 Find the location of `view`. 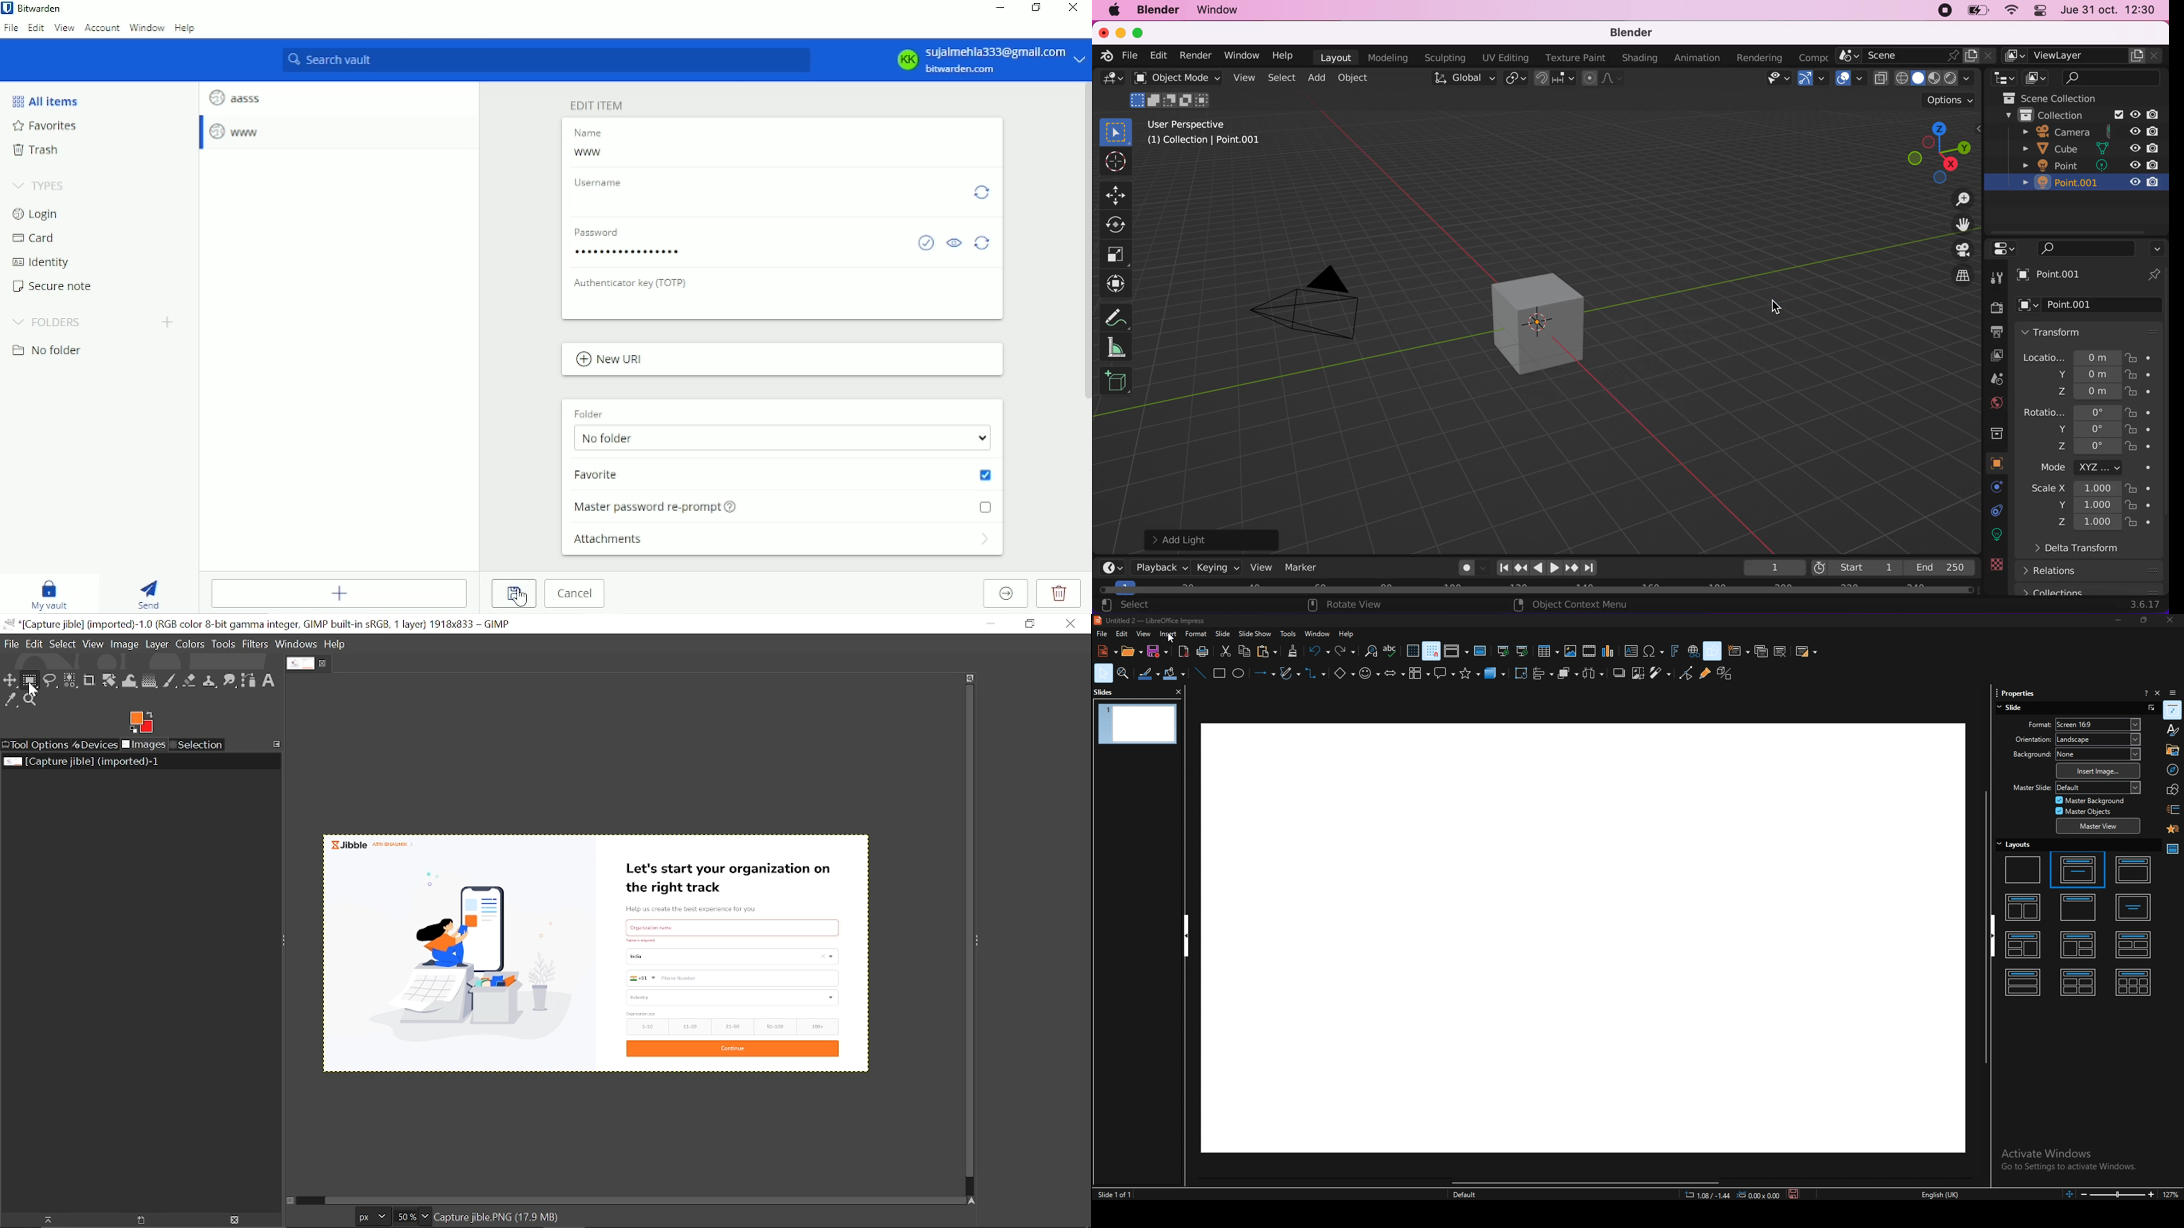

view is located at coordinates (1245, 77).